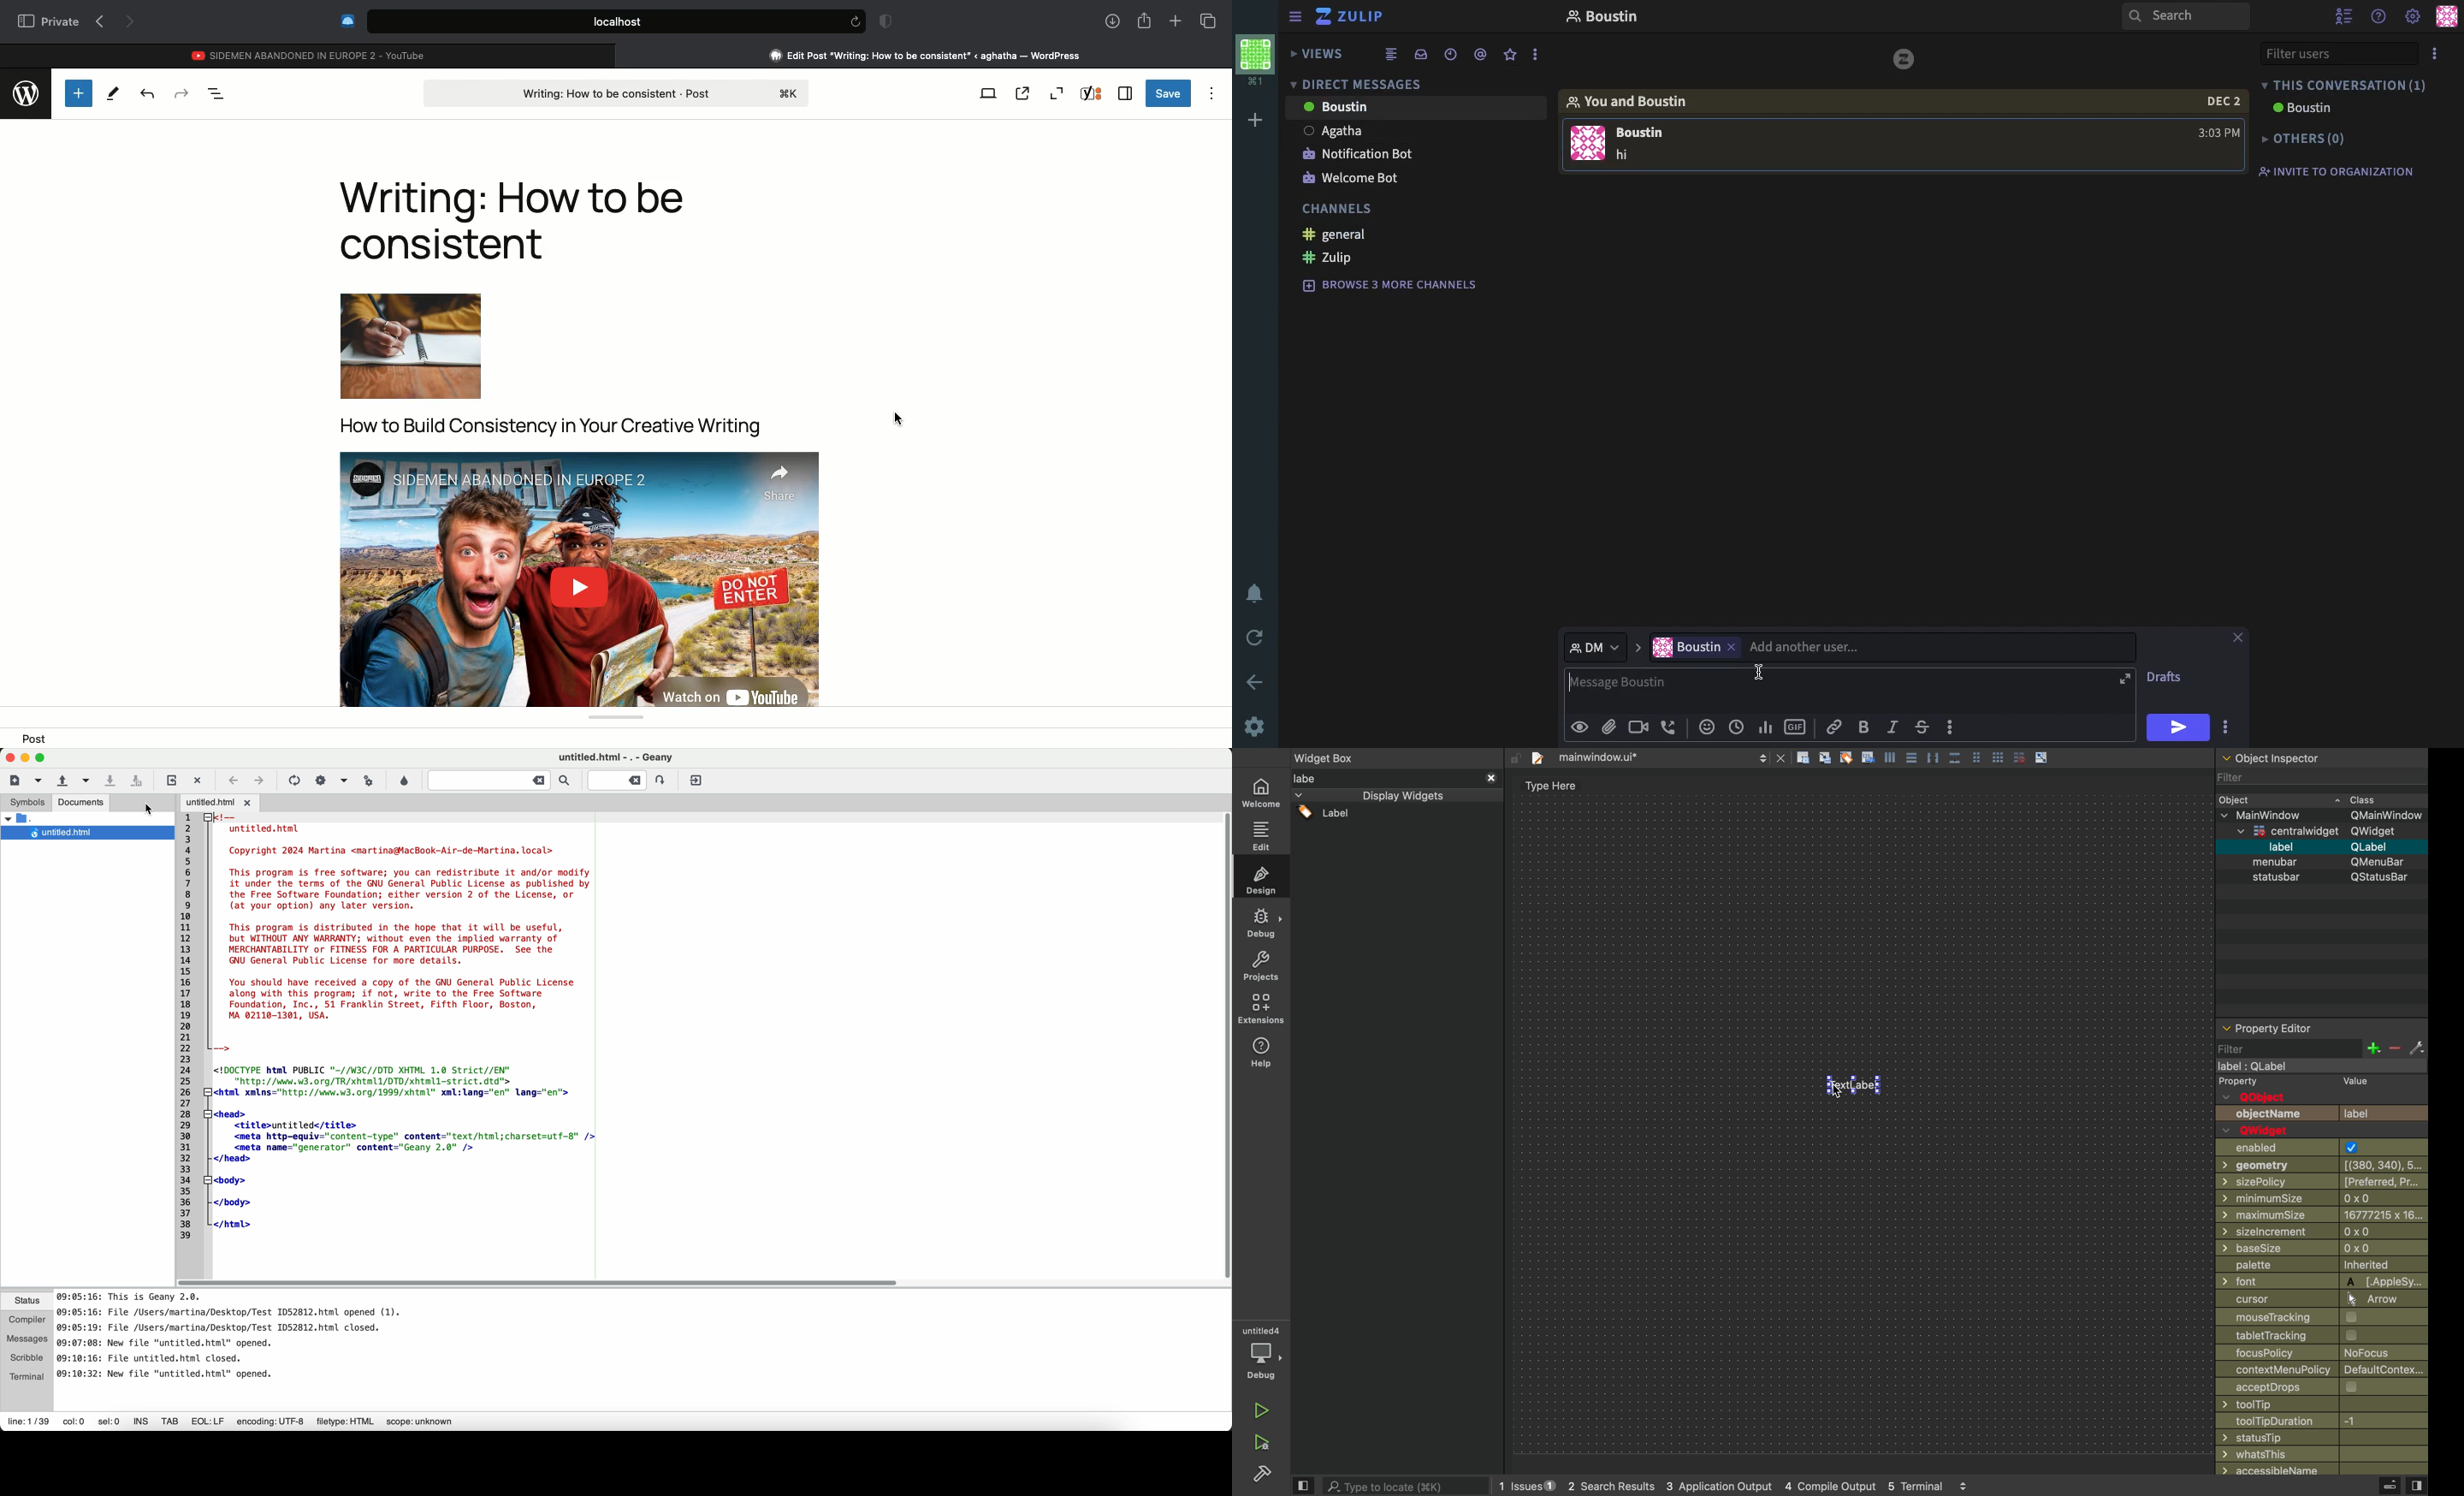  I want to click on icon, so click(1892, 757).